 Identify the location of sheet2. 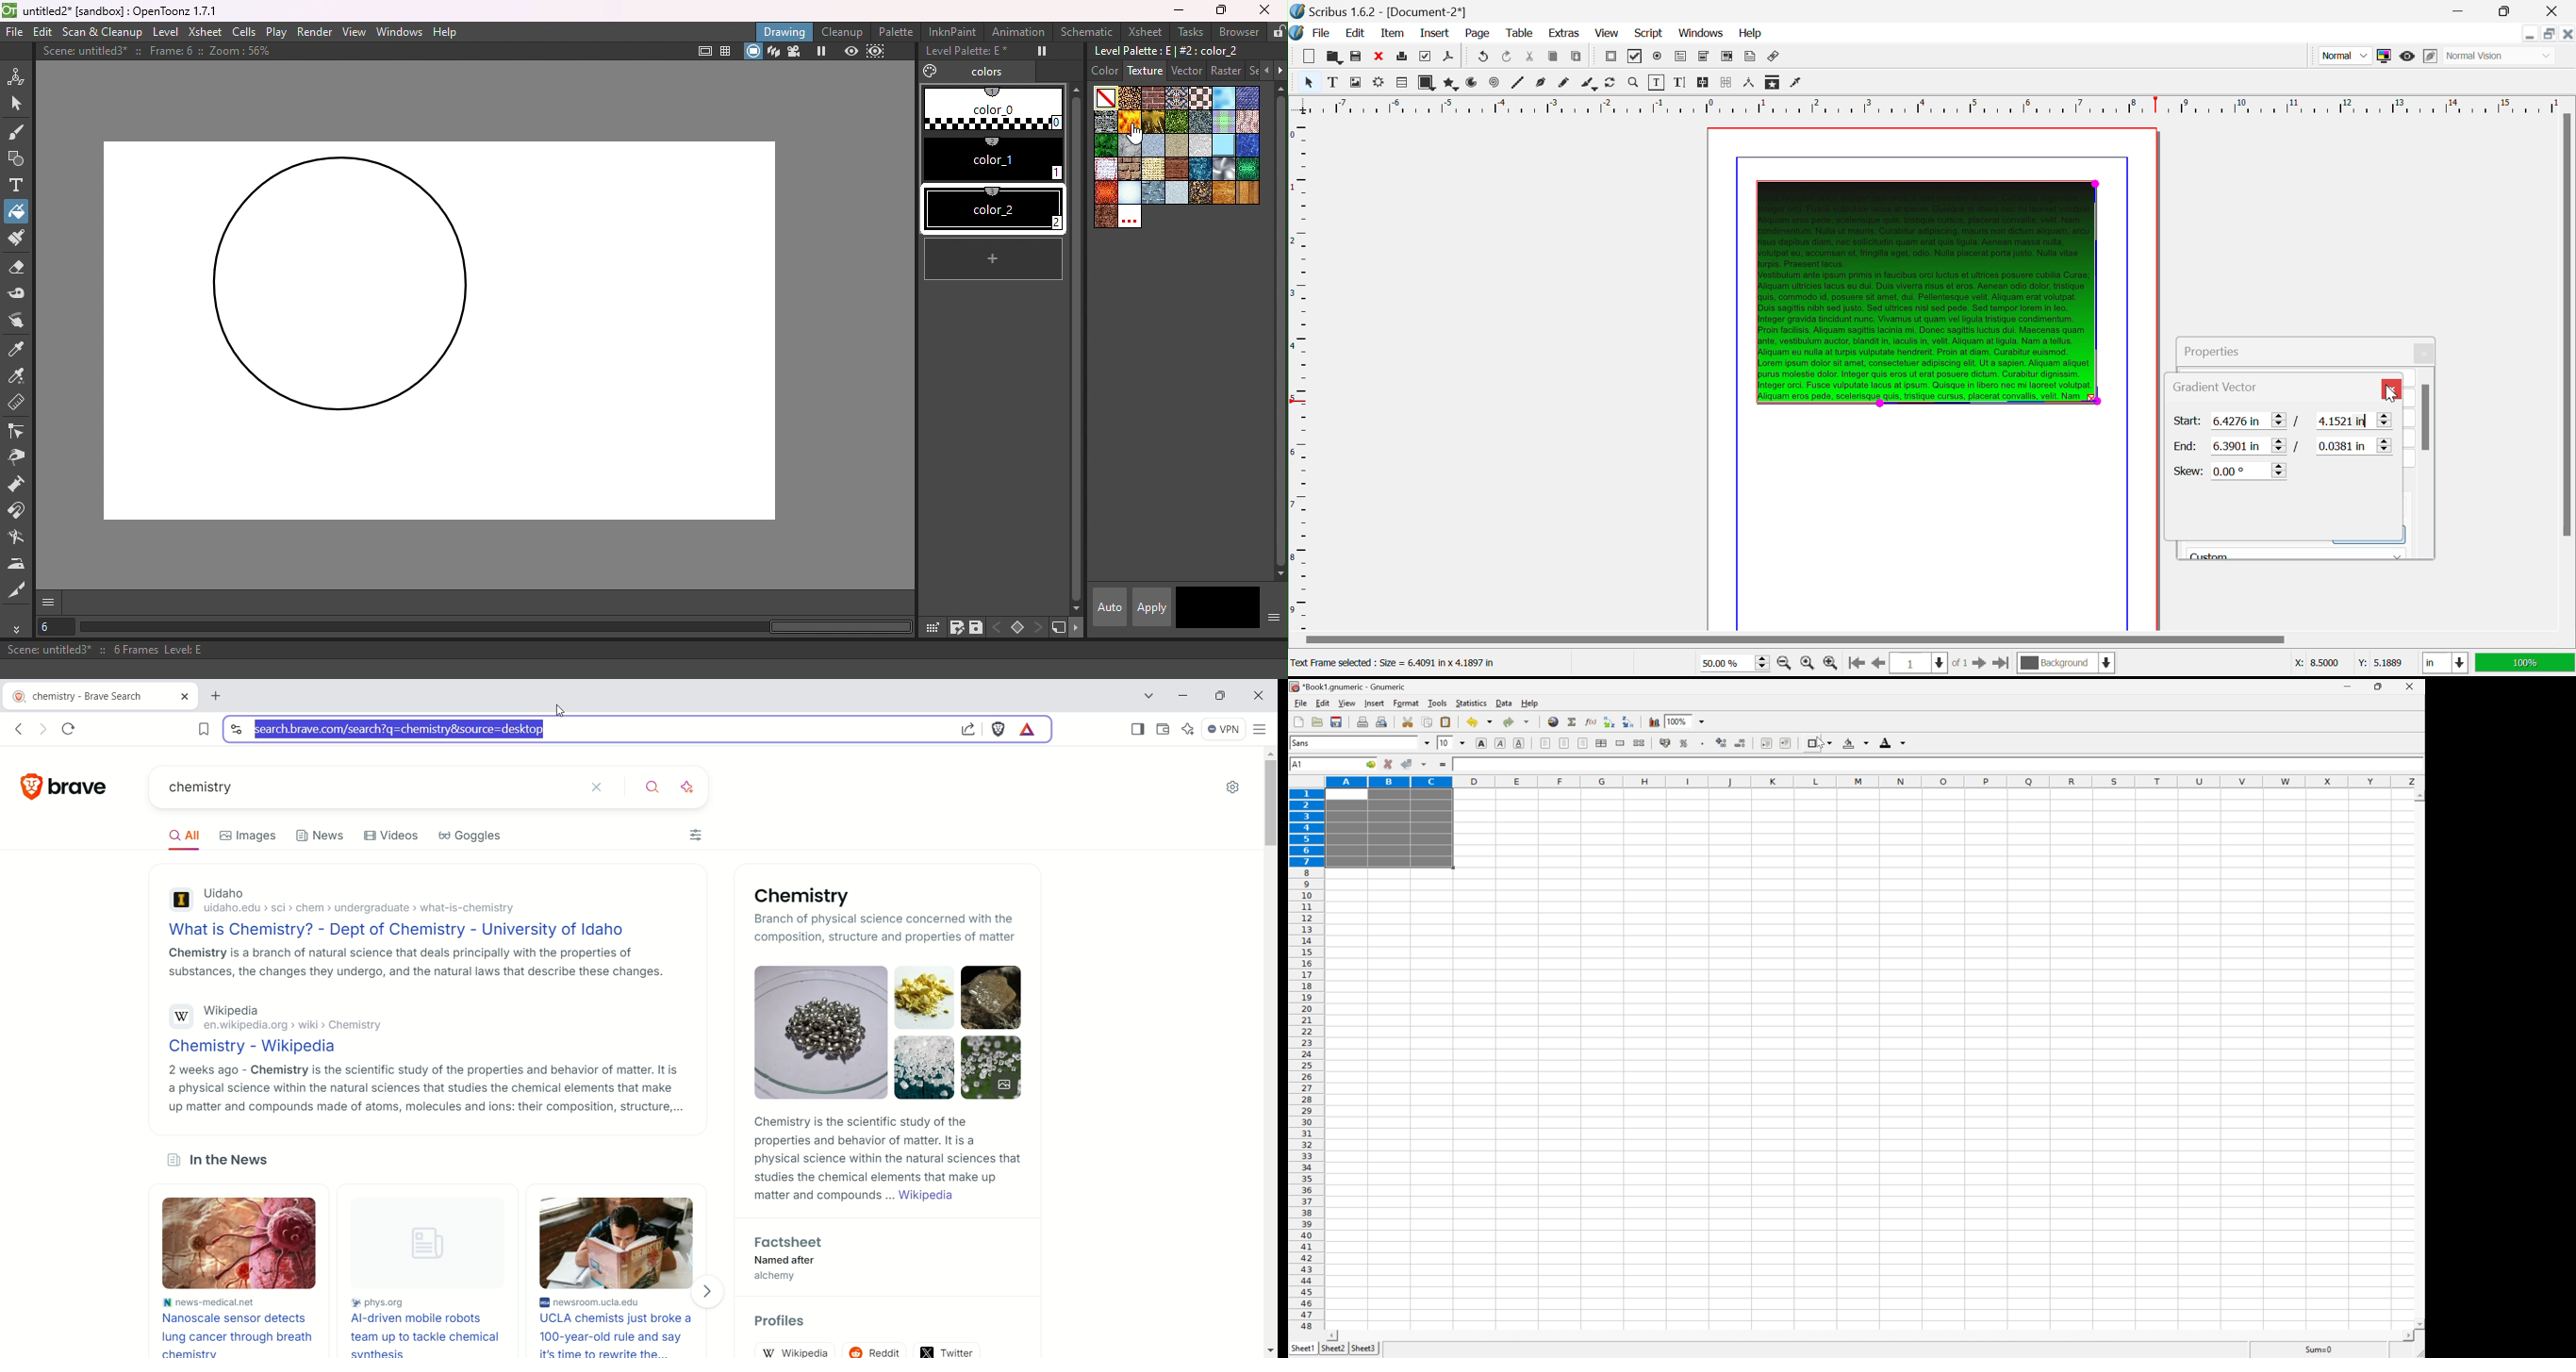
(1332, 1351).